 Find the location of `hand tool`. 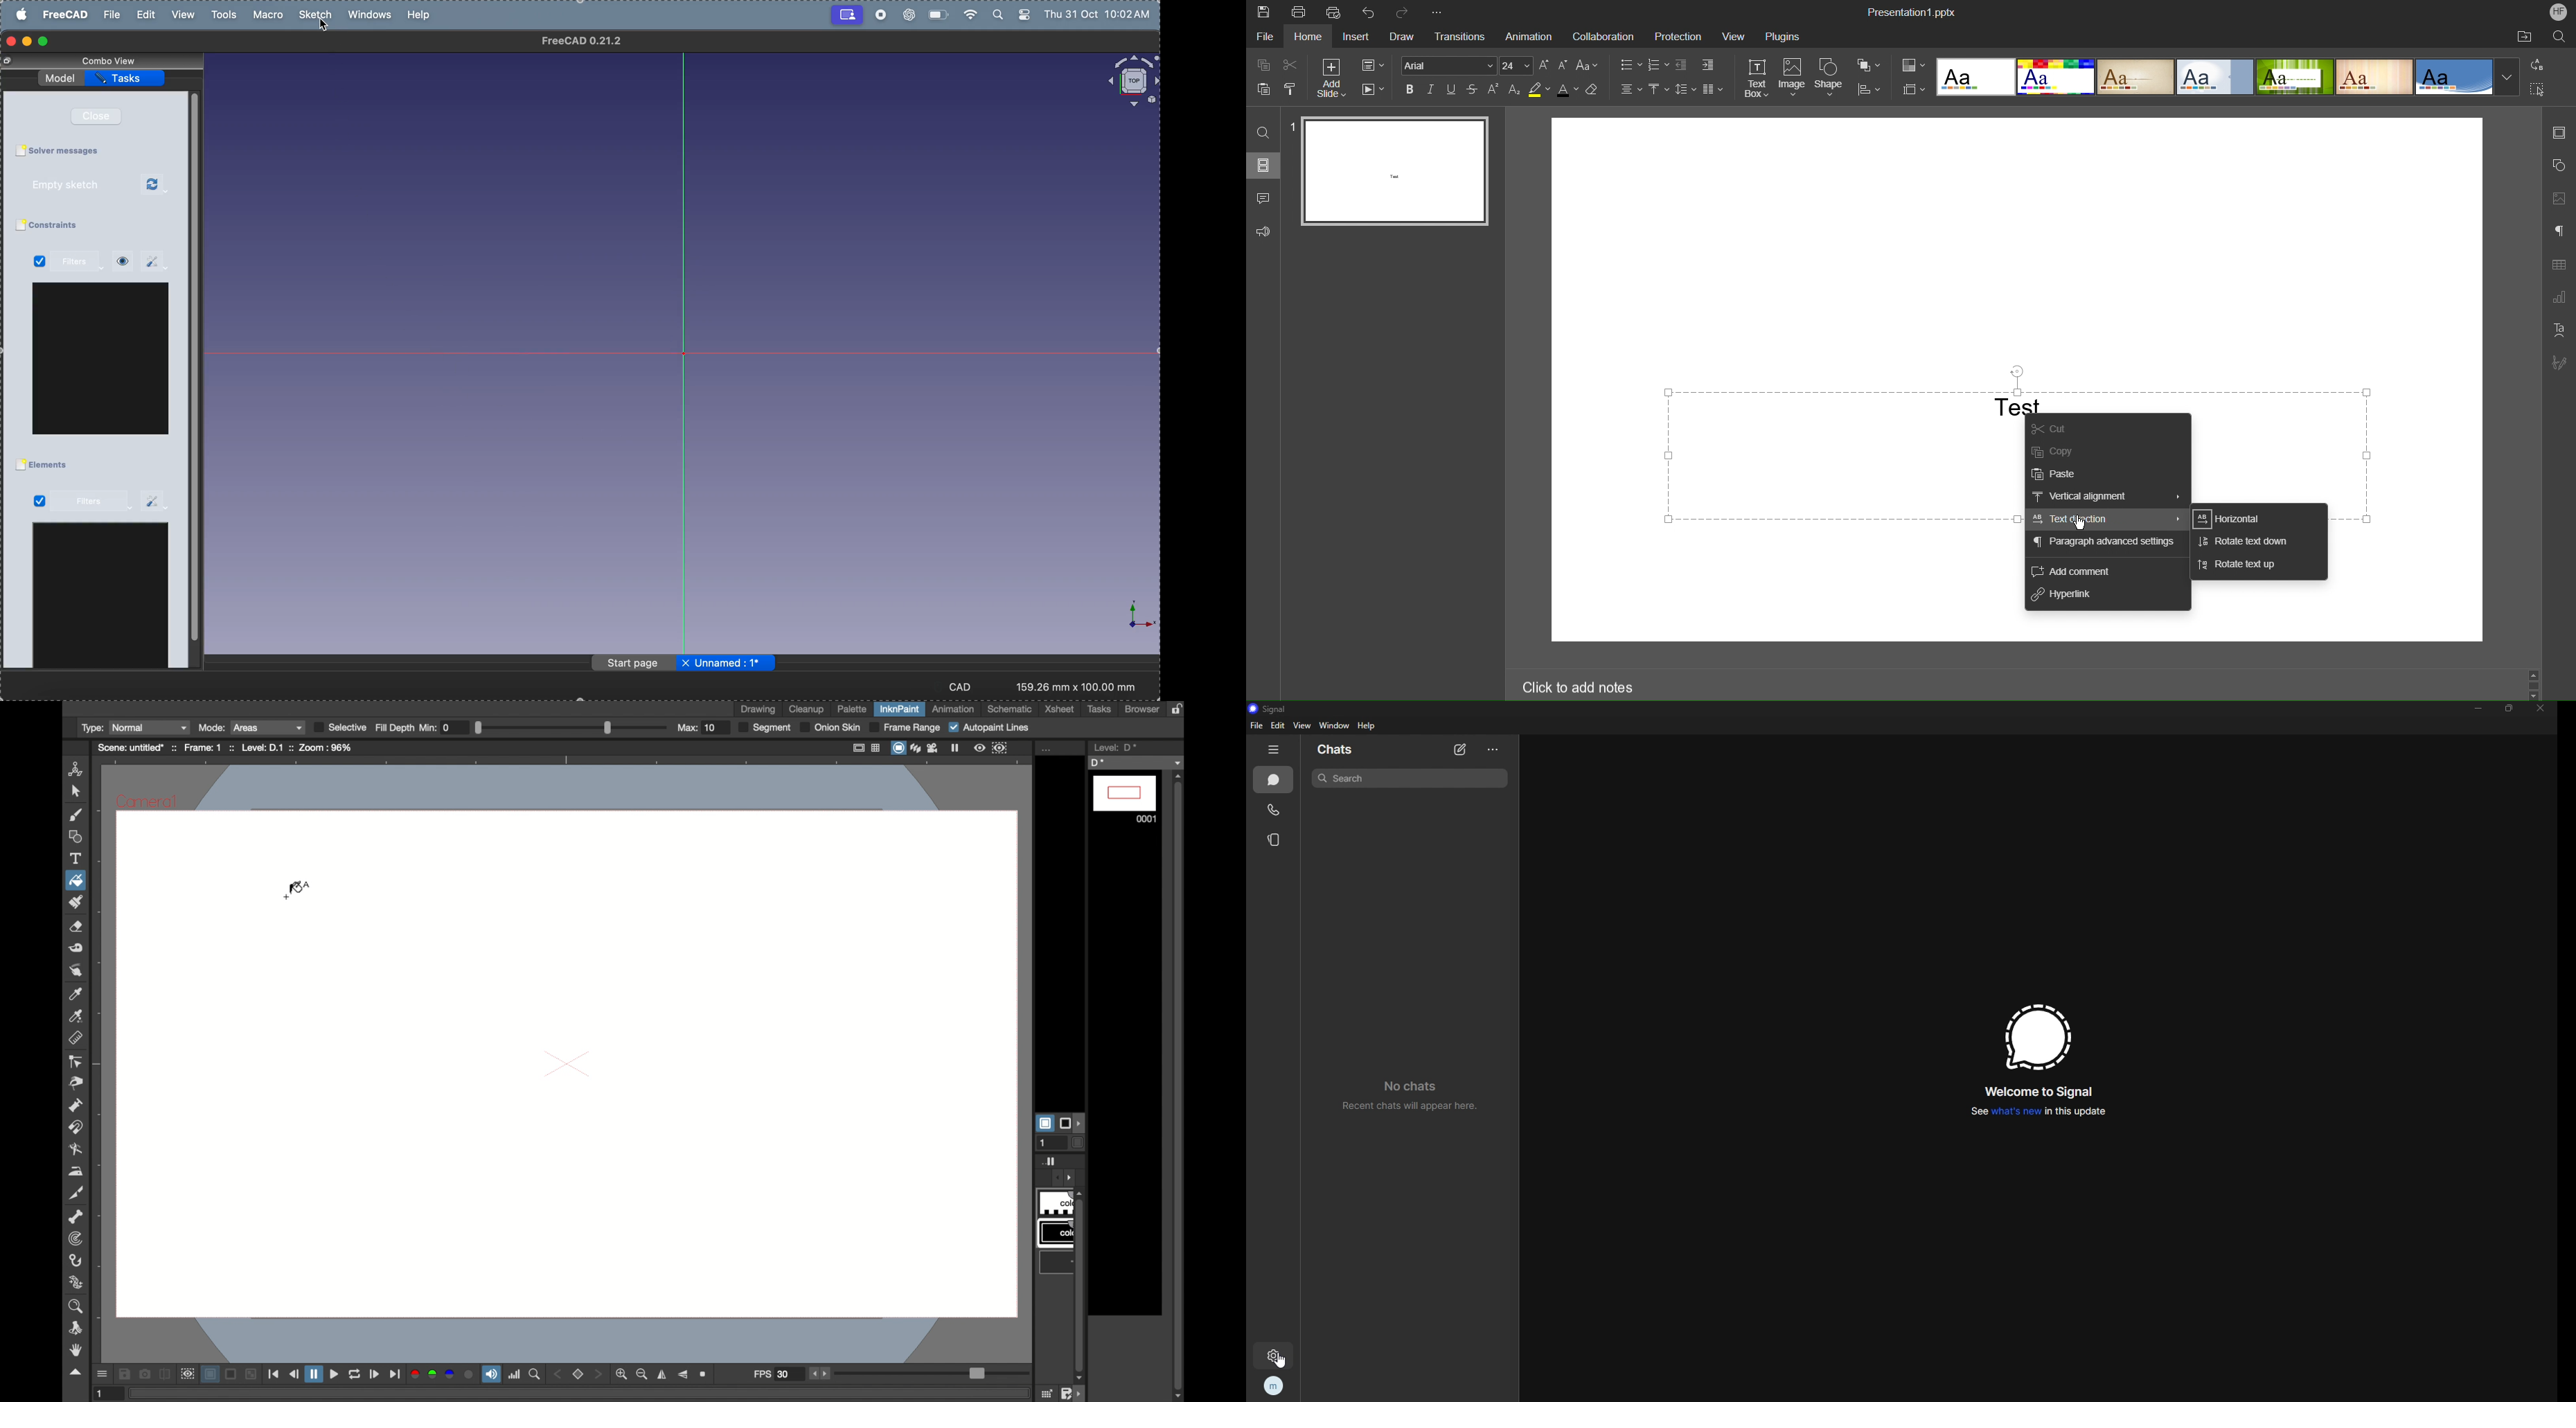

hand tool is located at coordinates (77, 1351).